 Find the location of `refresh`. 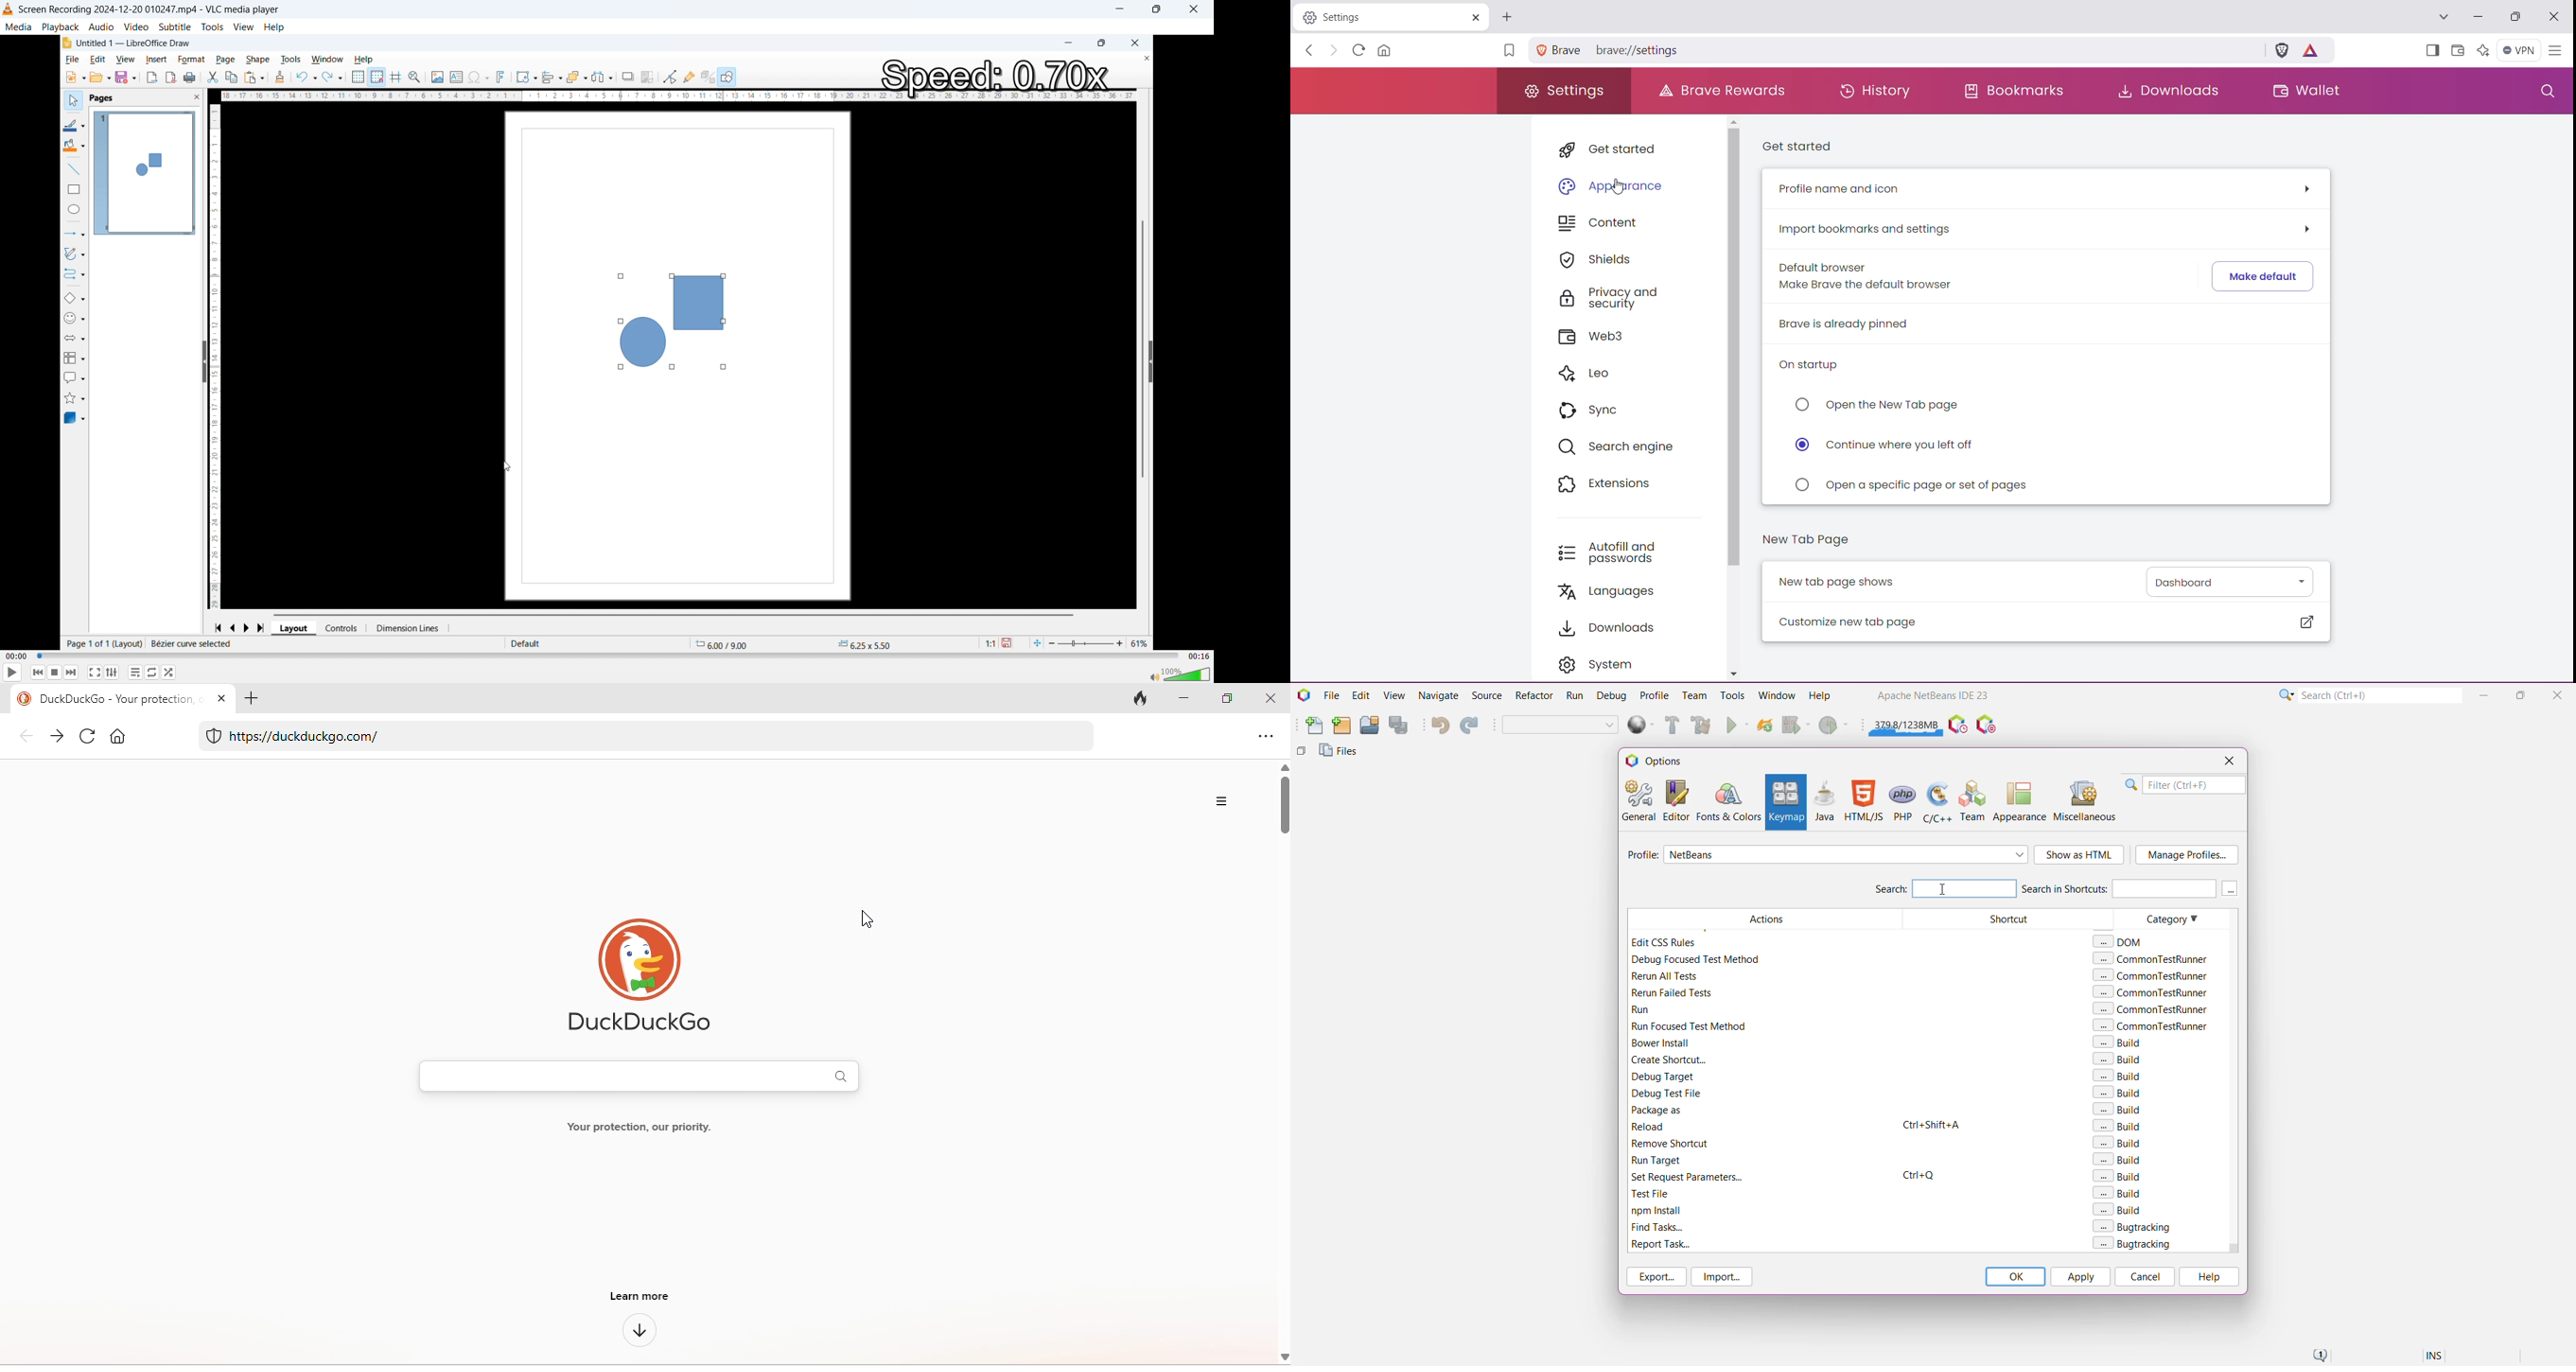

refresh is located at coordinates (86, 738).